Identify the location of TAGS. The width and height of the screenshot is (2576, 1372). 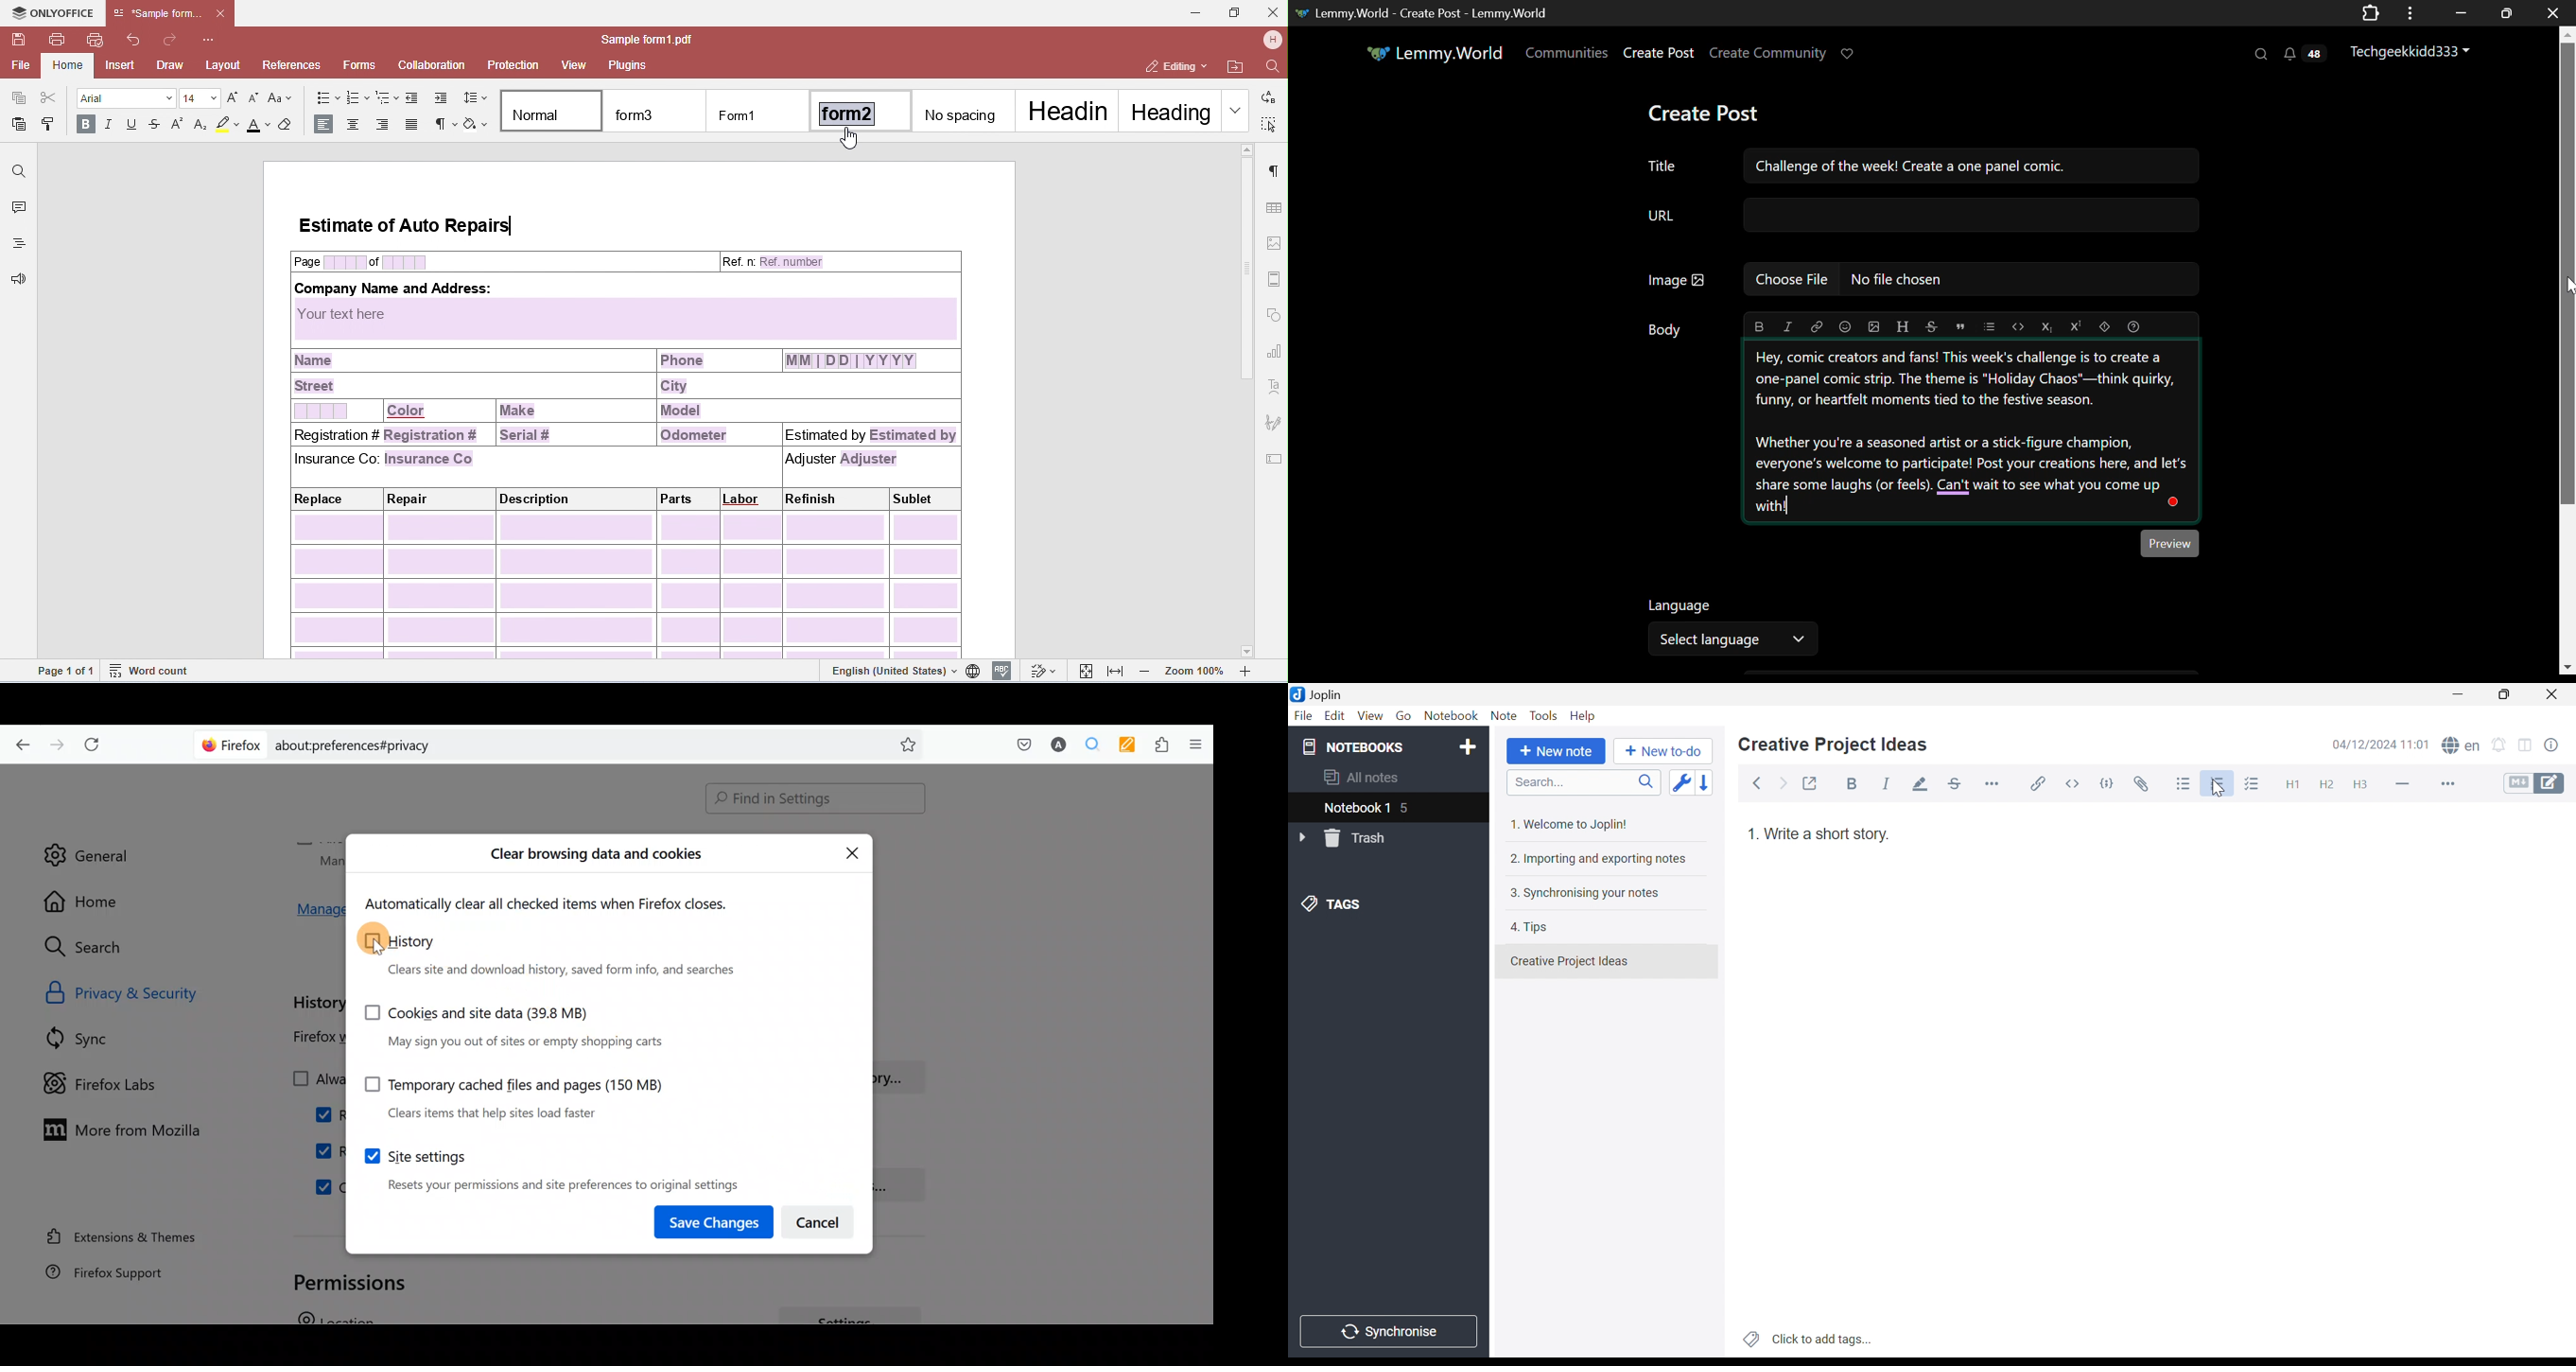
(1332, 906).